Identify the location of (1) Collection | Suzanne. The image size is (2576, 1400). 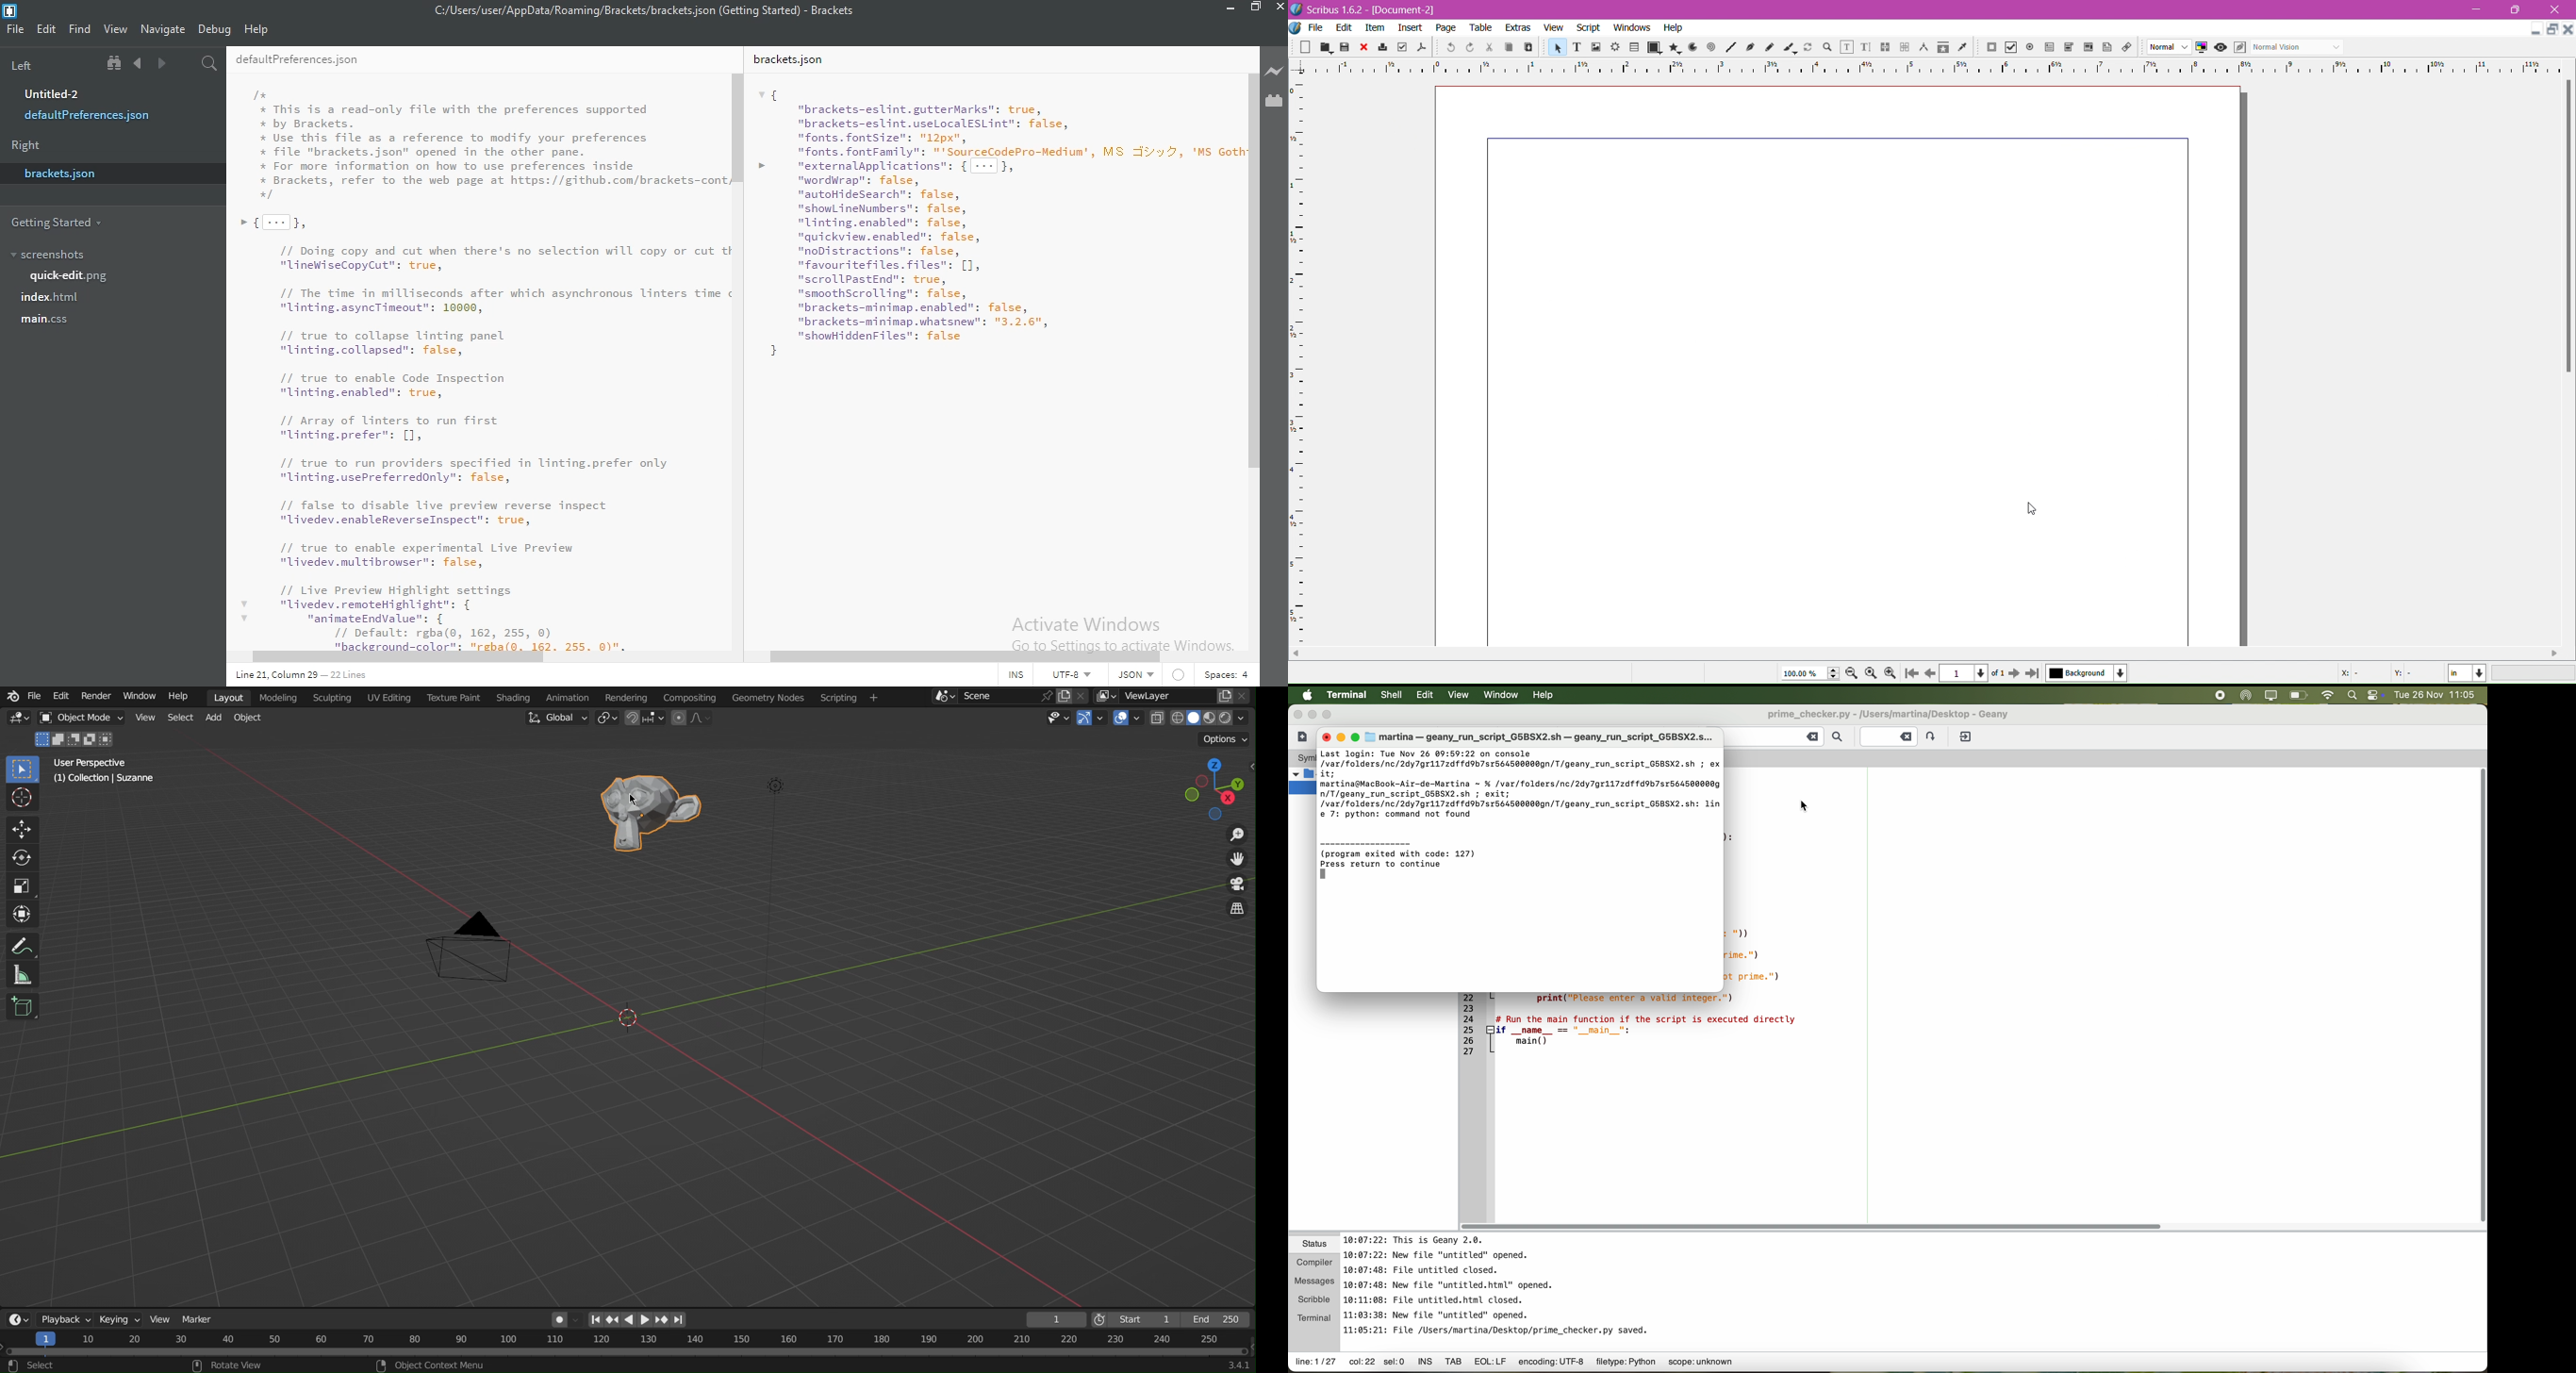
(106, 779).